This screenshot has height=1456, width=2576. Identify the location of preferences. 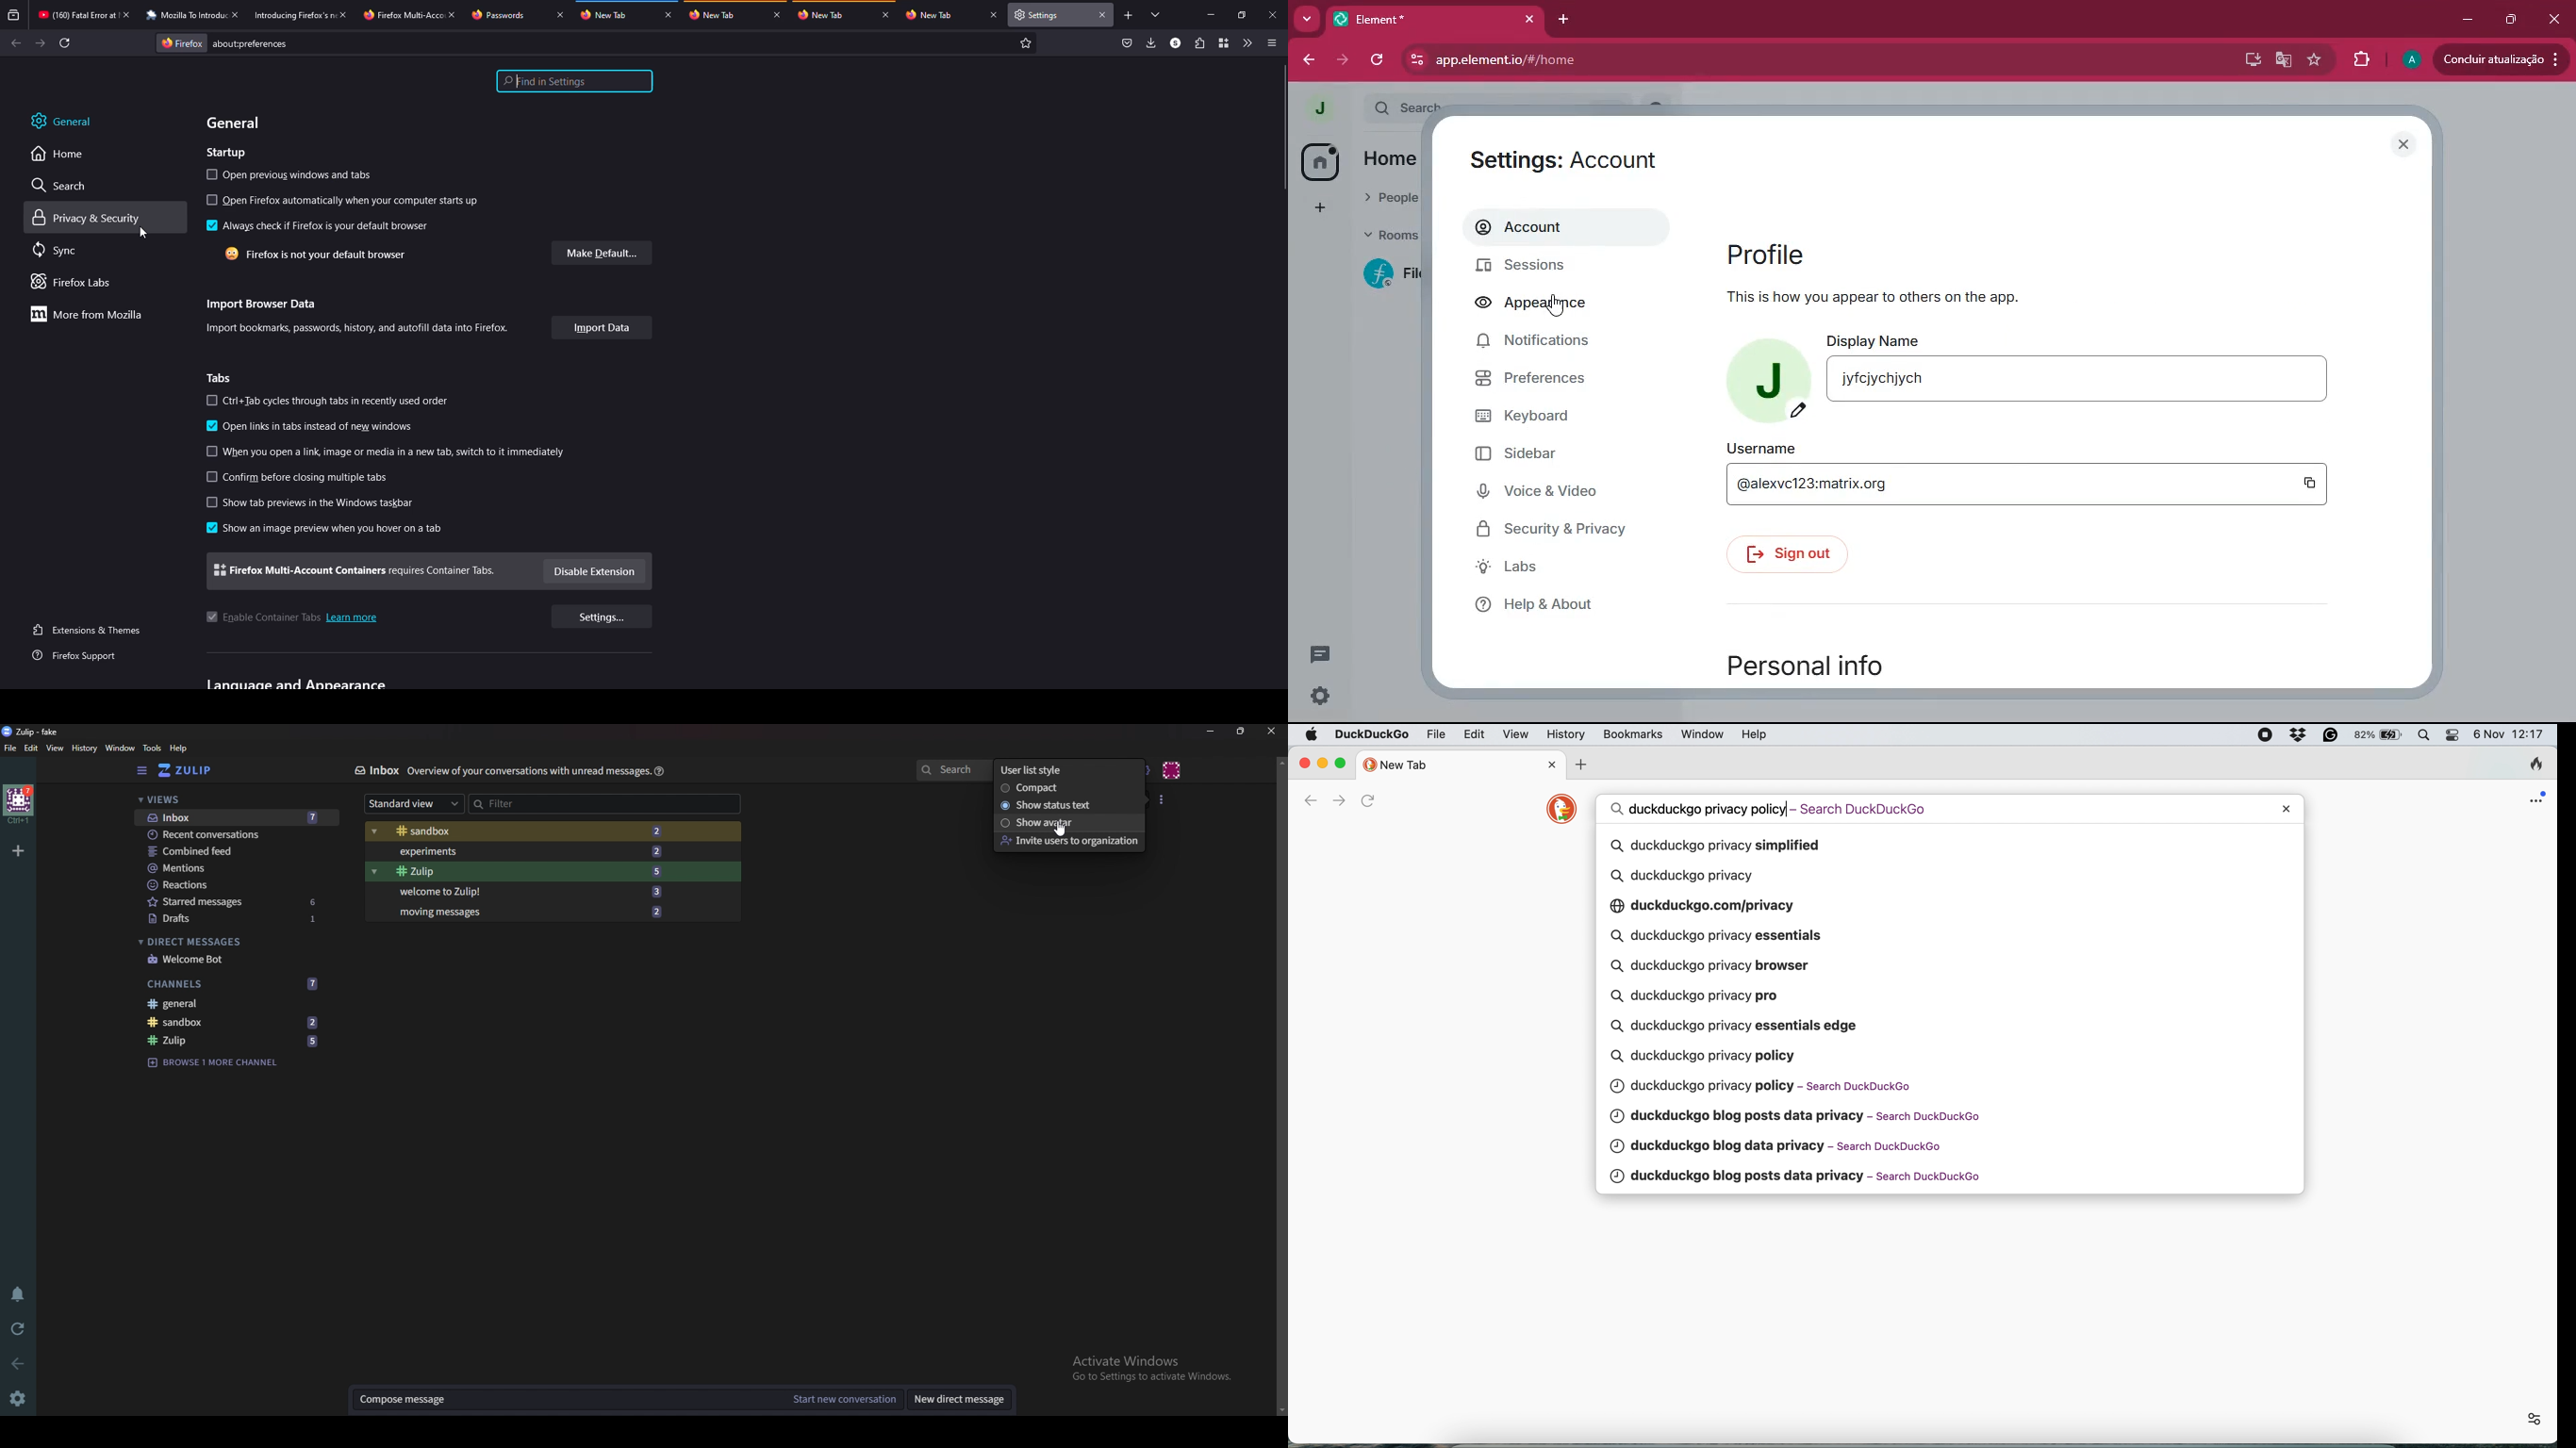
(254, 44).